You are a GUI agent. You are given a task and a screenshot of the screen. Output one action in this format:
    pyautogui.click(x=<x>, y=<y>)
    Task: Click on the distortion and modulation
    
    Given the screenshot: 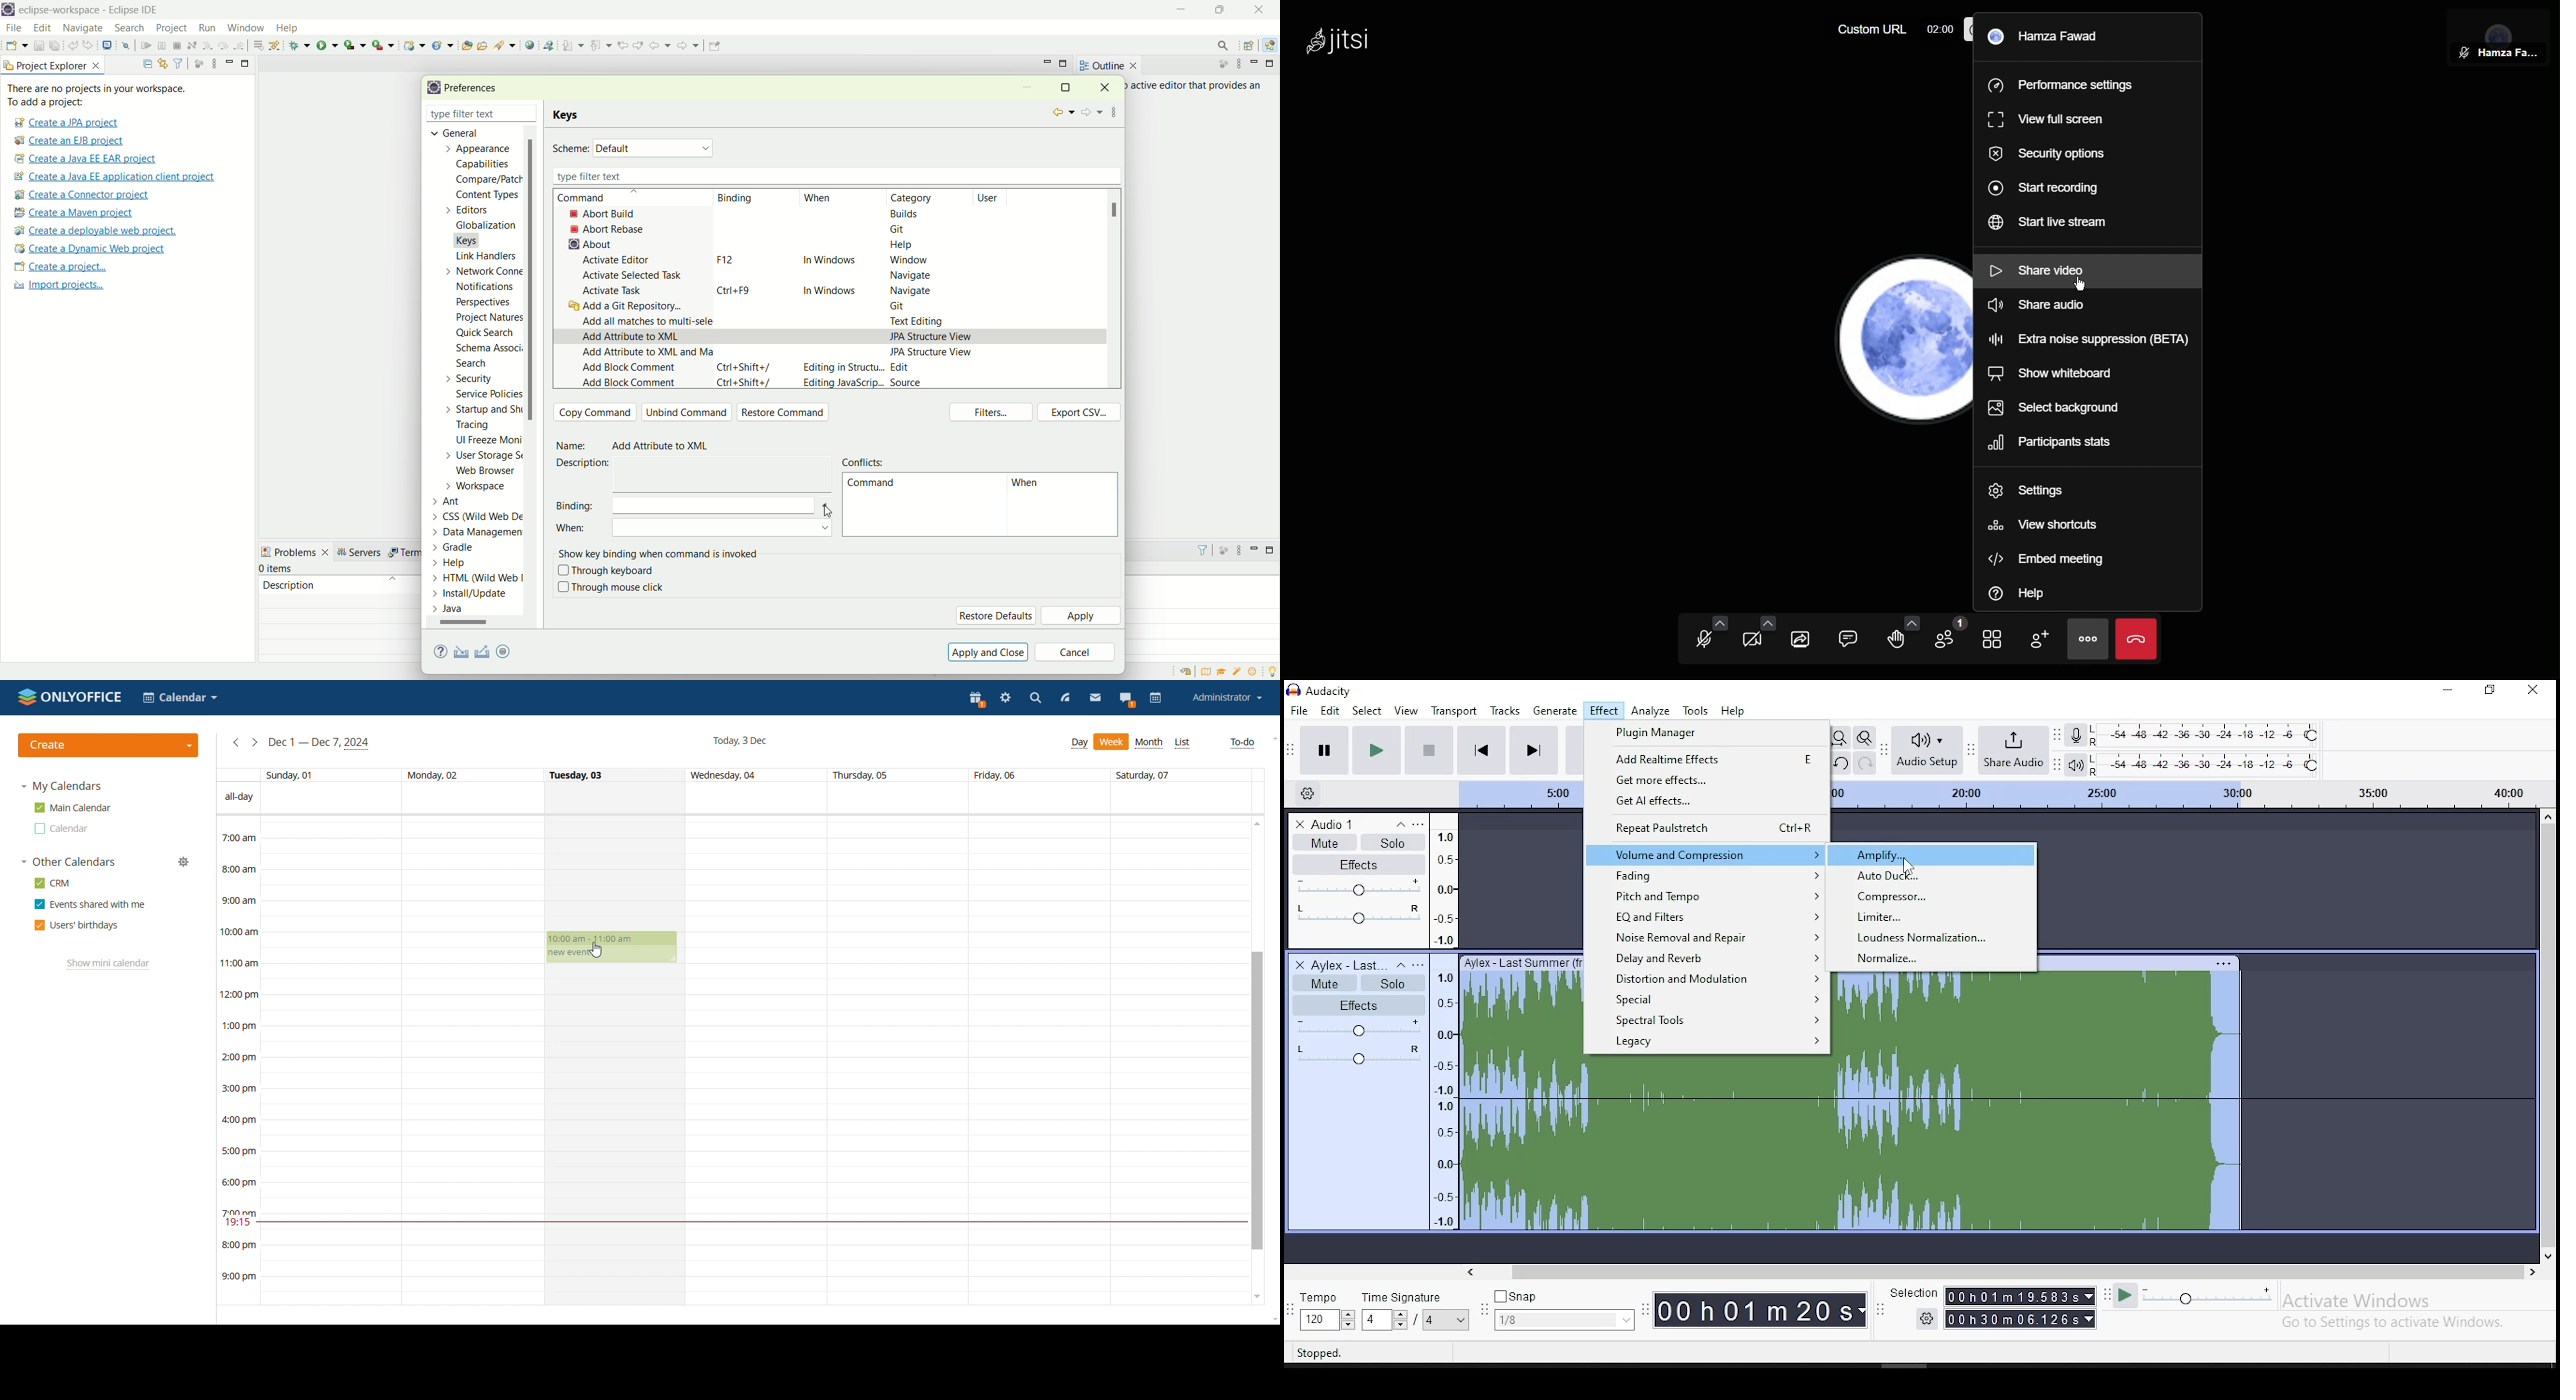 What is the action you would take?
    pyautogui.click(x=1709, y=976)
    